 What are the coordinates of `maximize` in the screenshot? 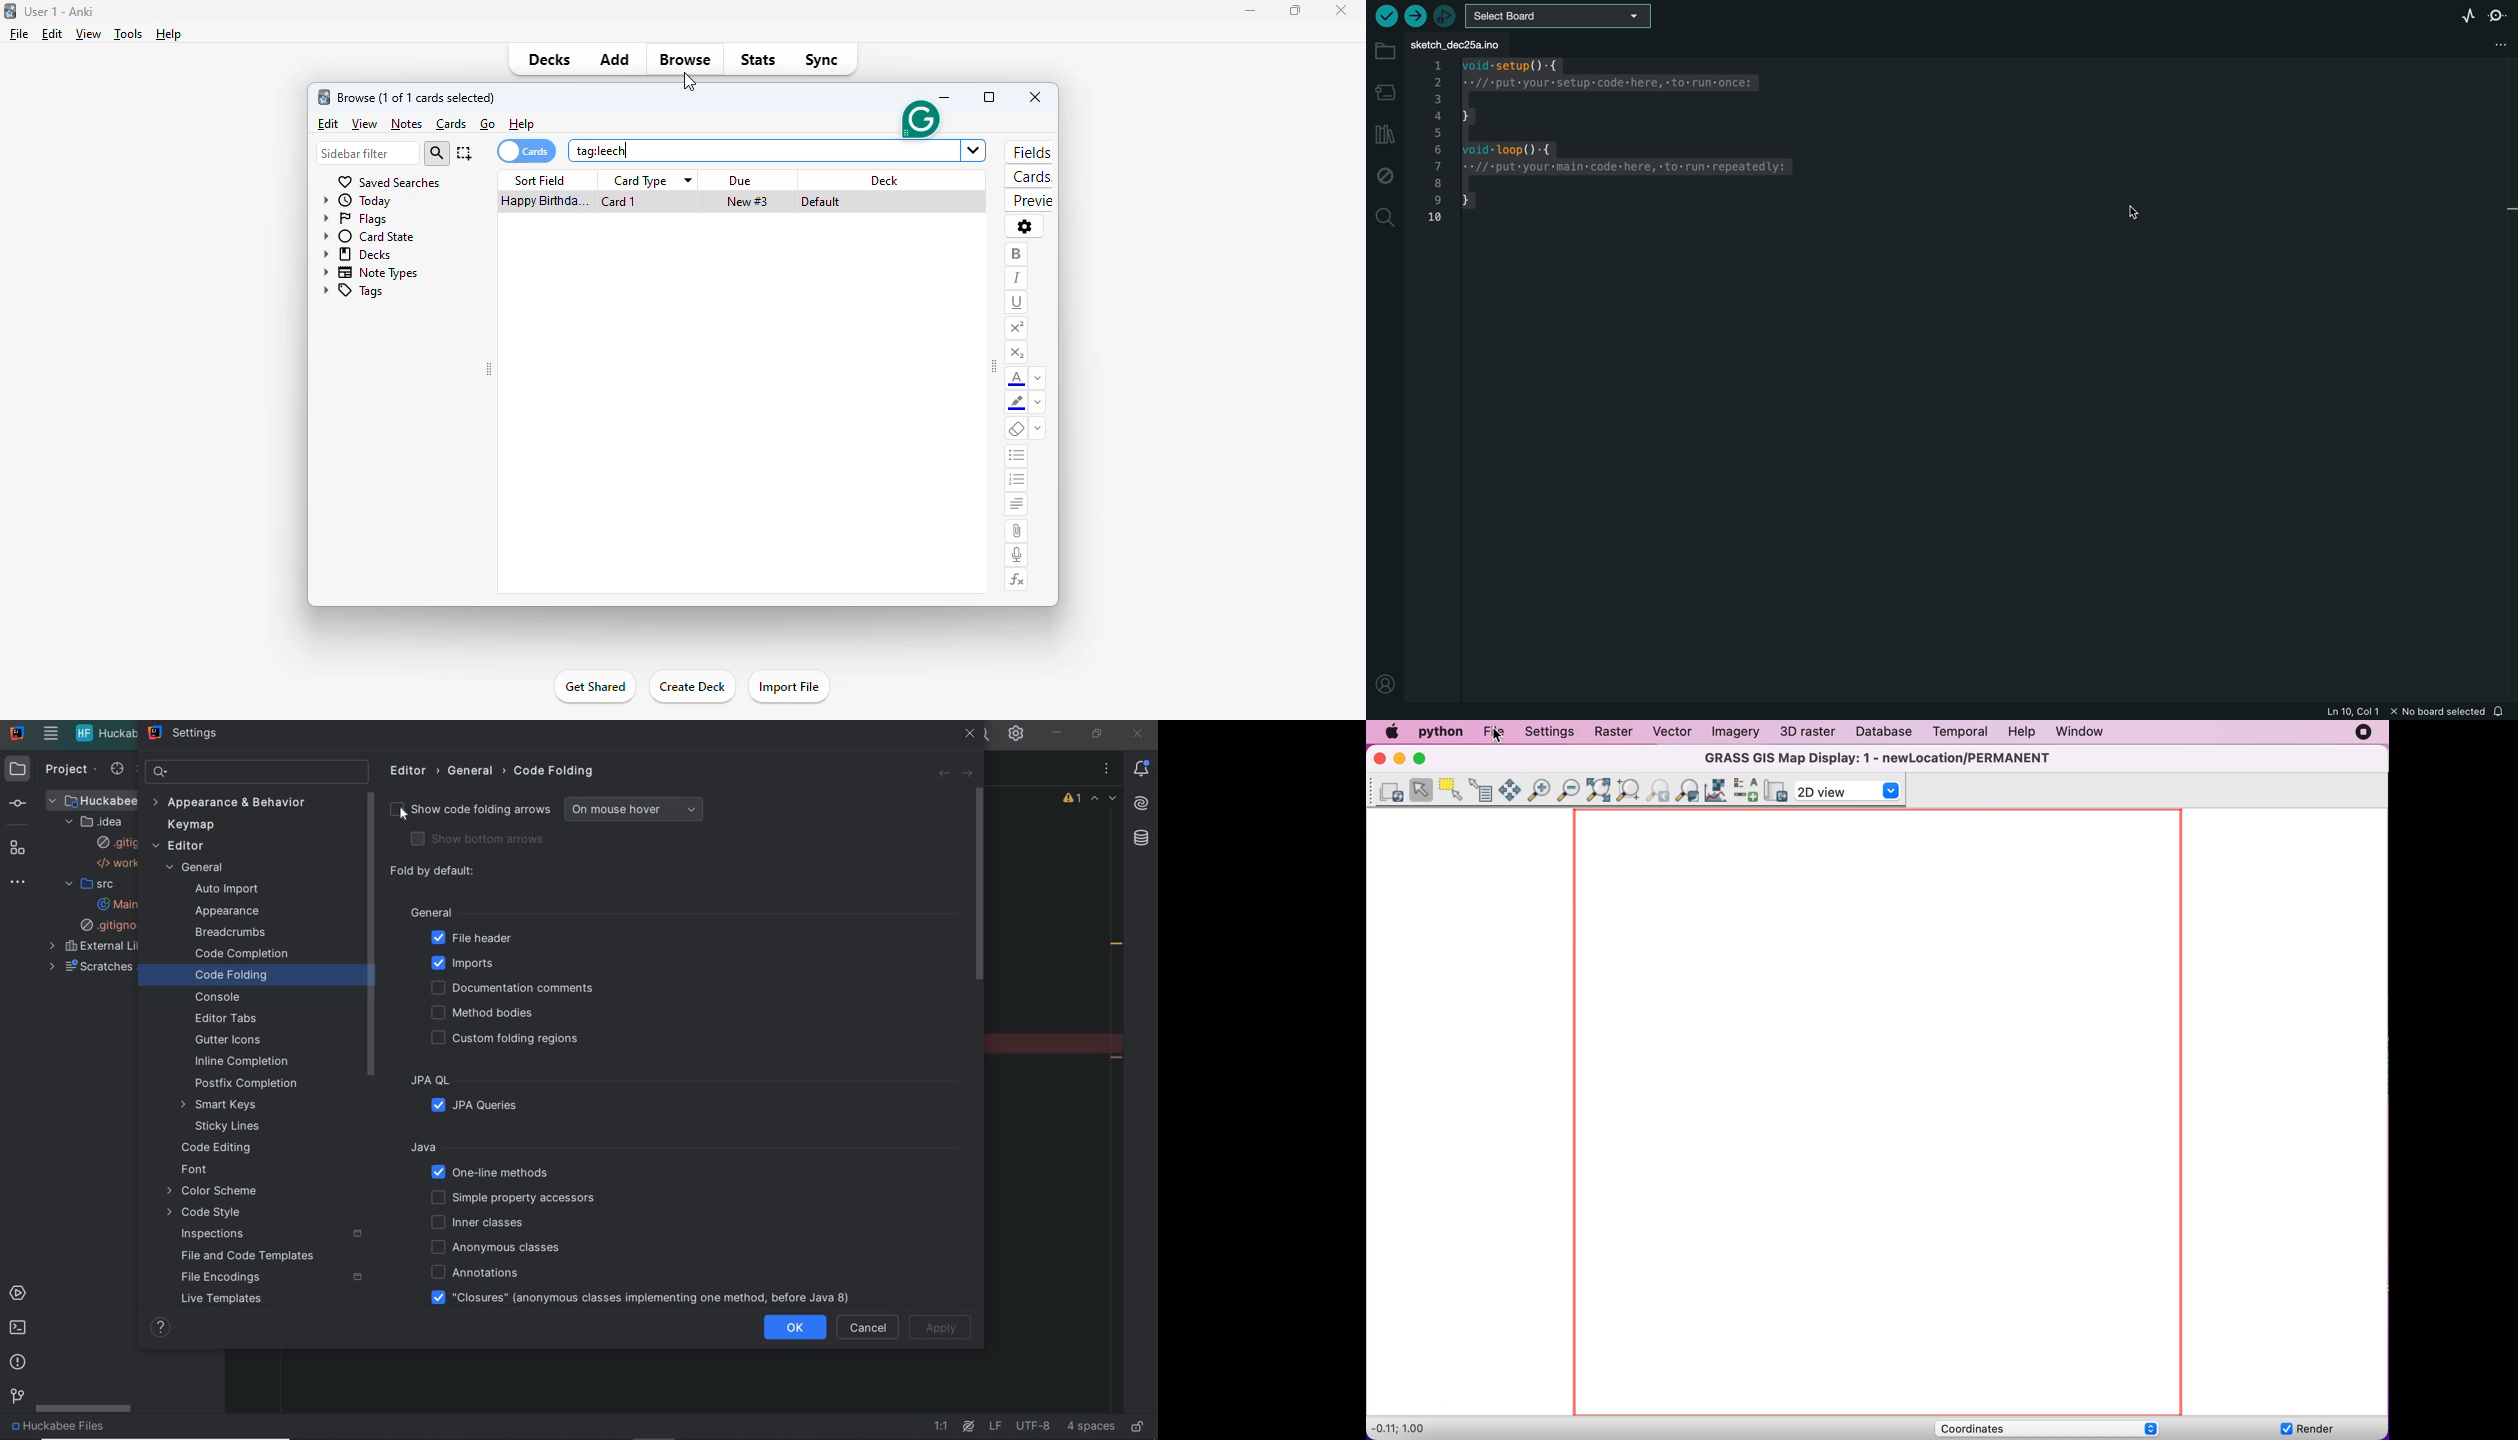 It's located at (989, 97).